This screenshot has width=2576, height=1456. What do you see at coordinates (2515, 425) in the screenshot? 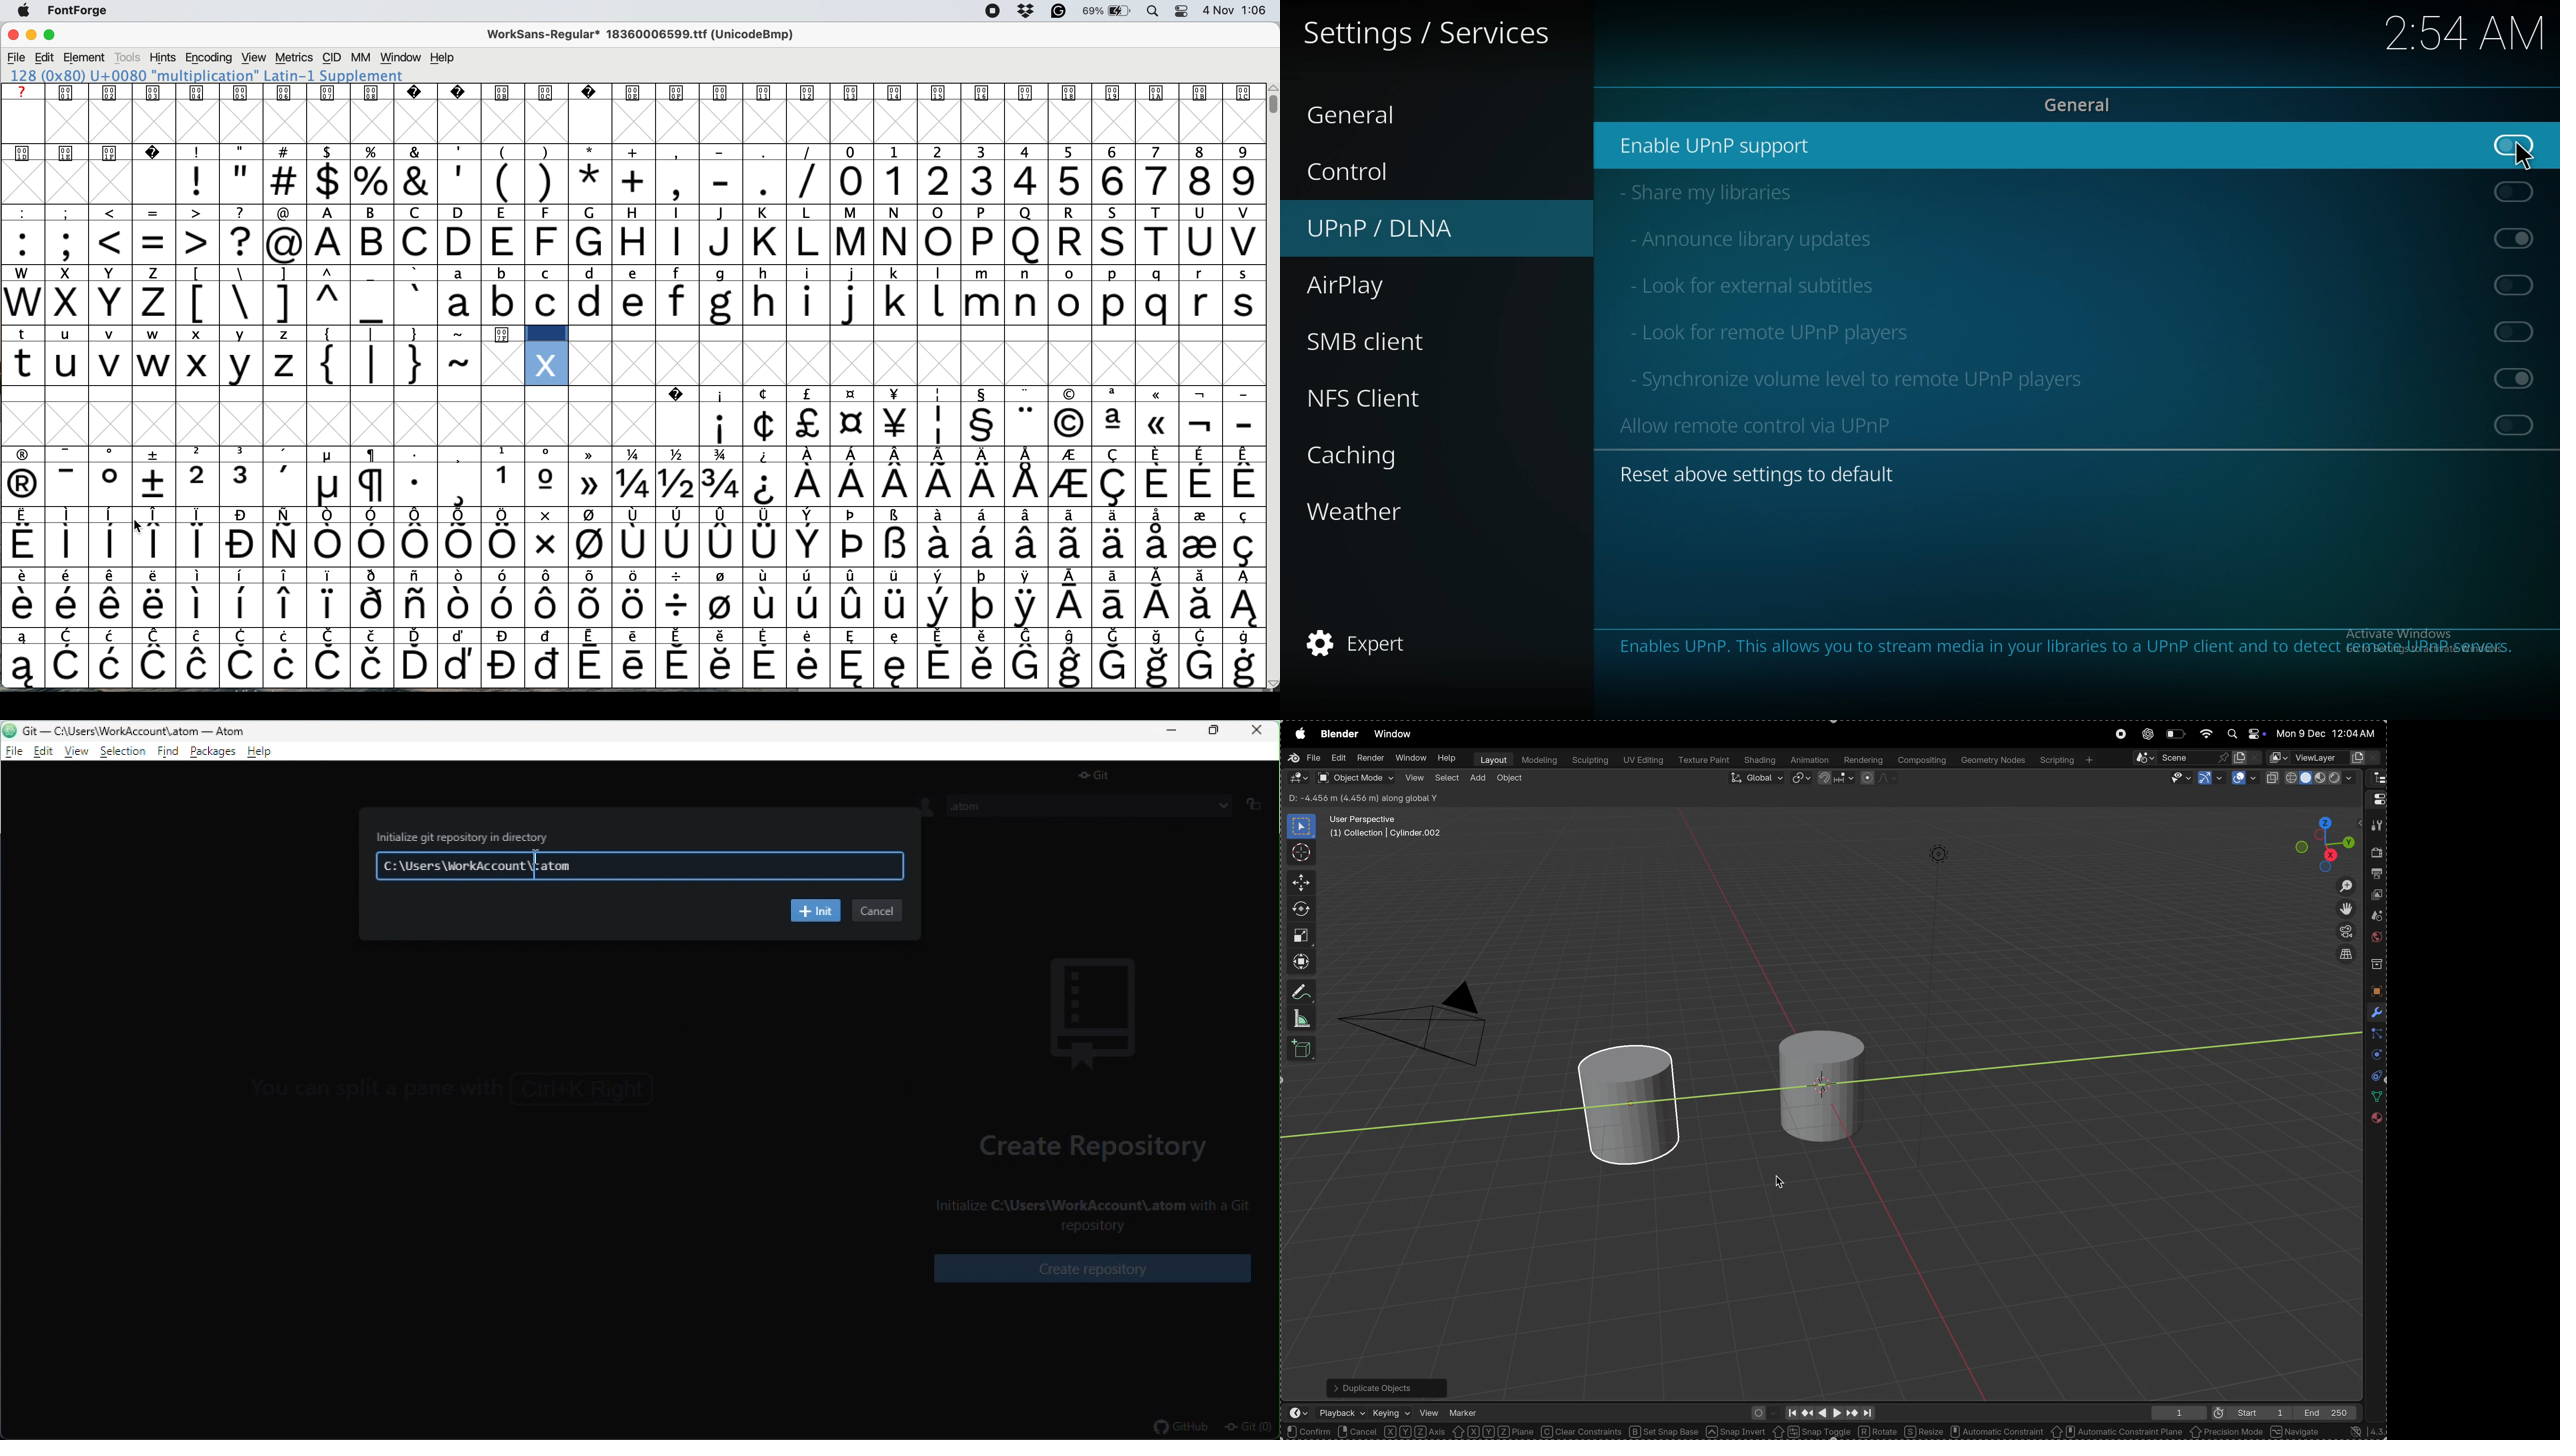
I see `Off (Greyed out)` at bounding box center [2515, 425].